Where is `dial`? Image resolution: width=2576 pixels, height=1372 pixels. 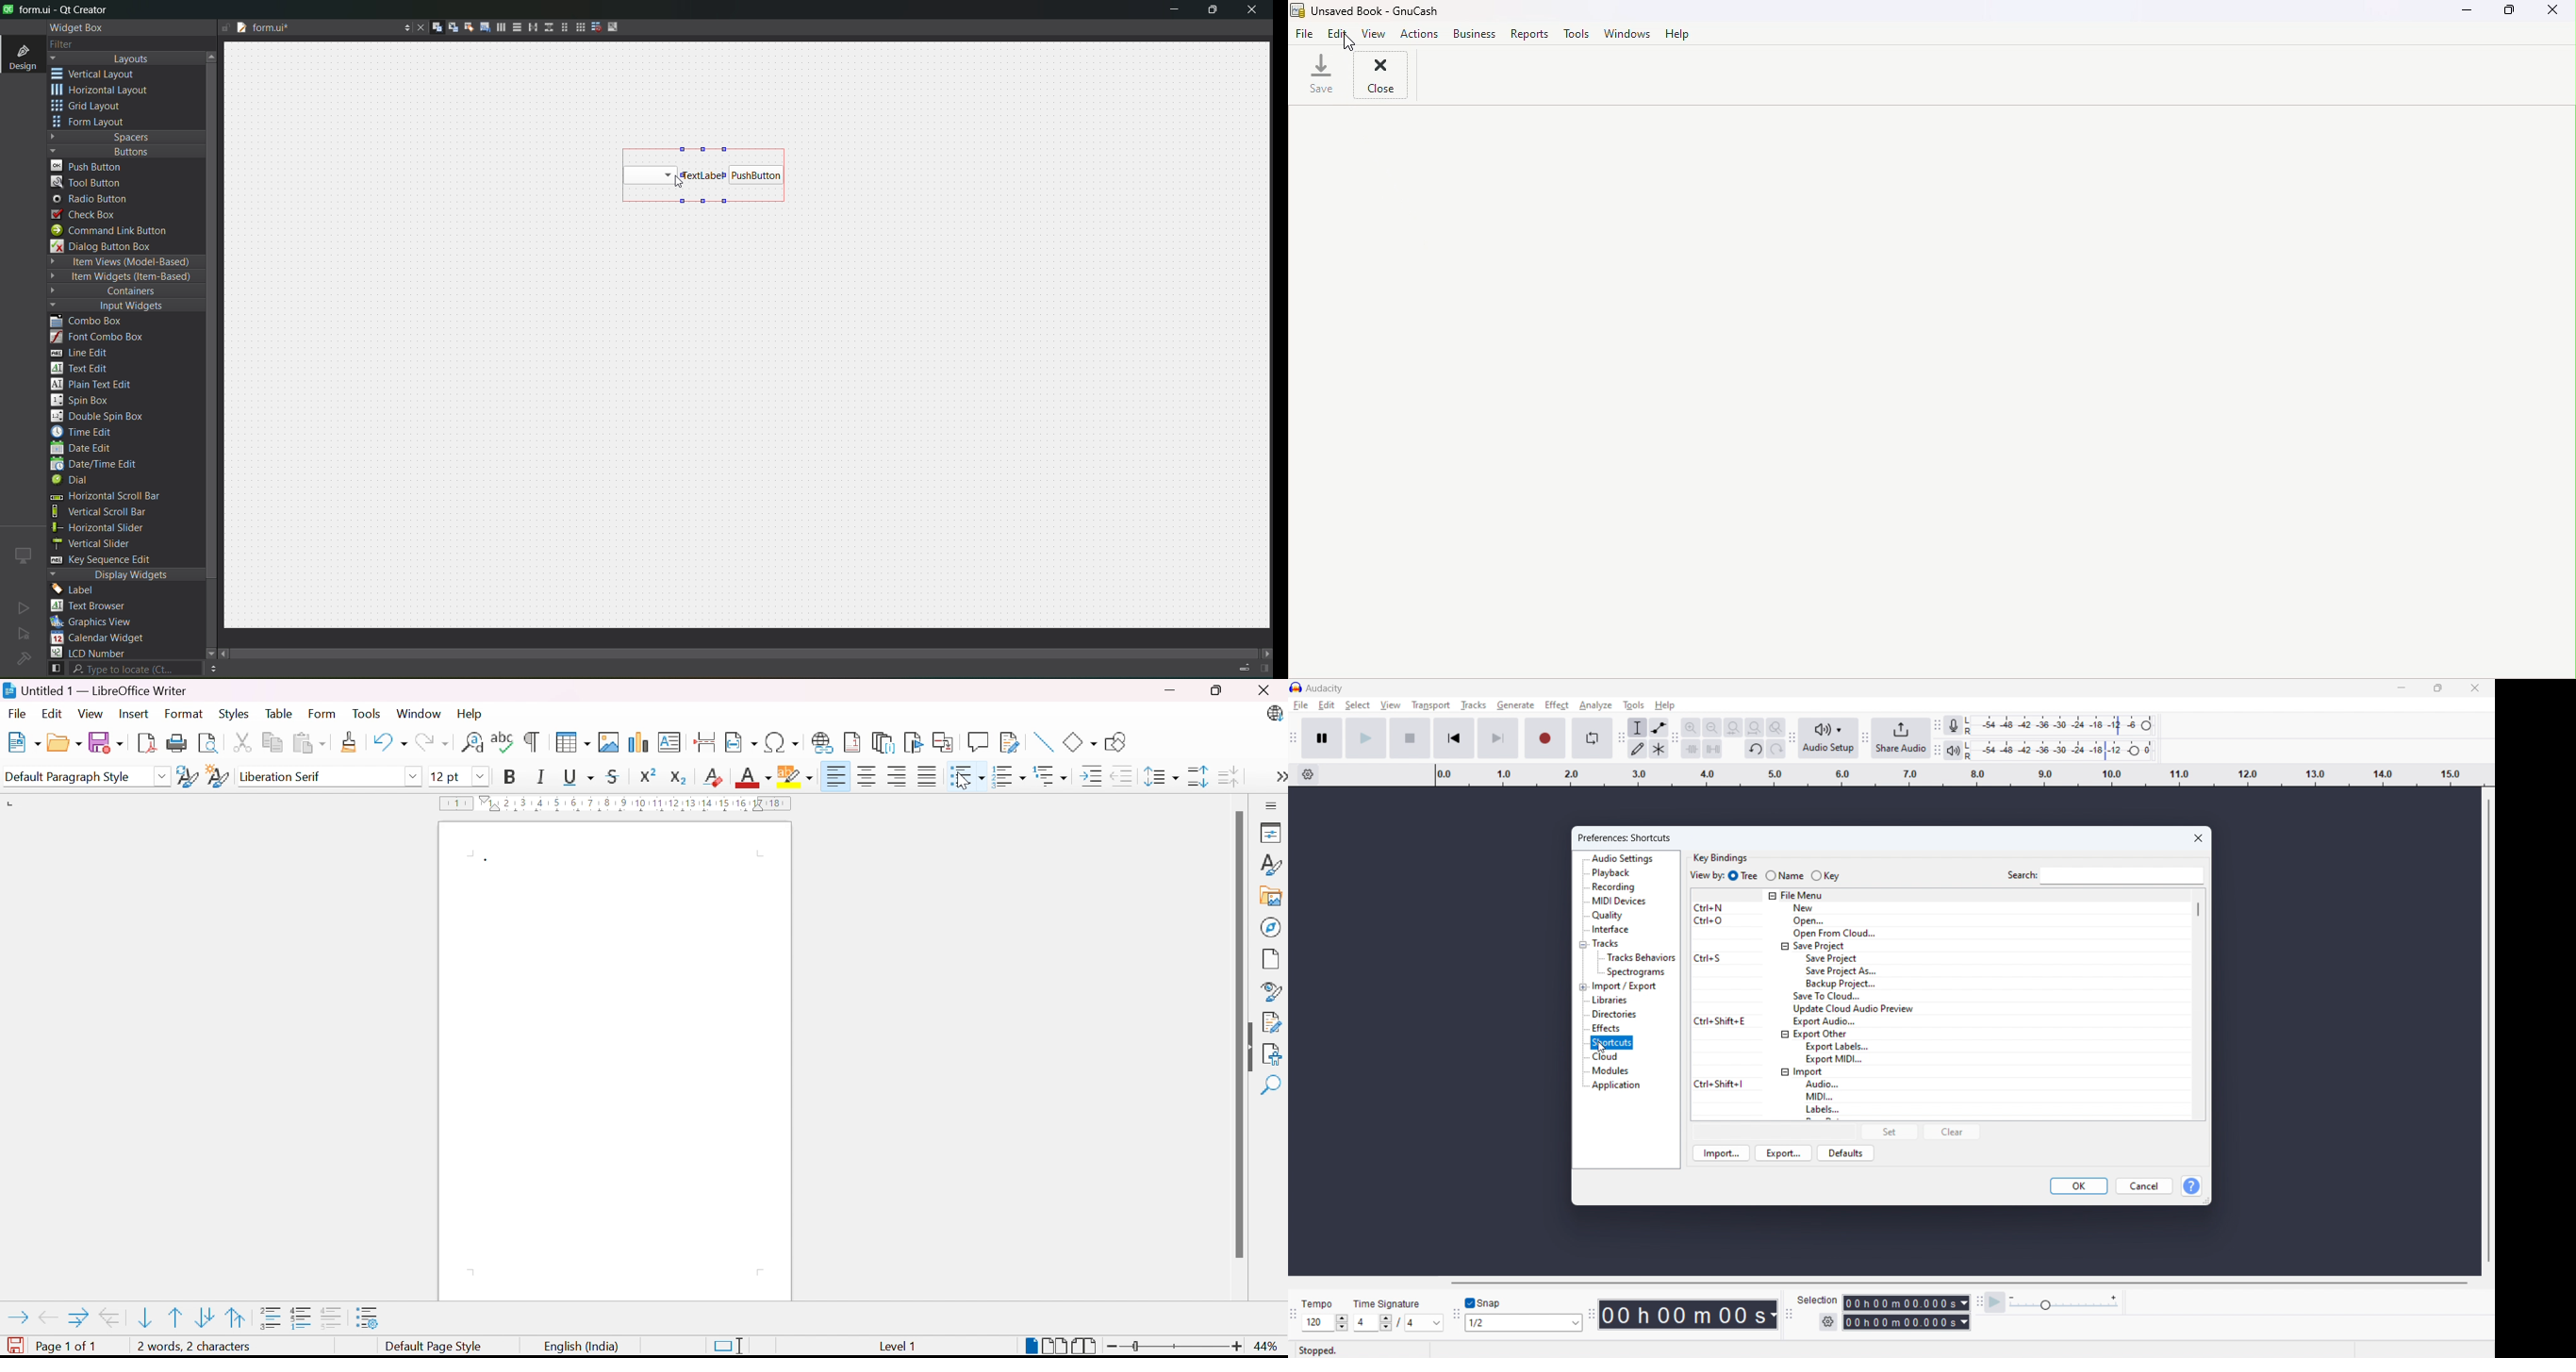 dial is located at coordinates (74, 481).